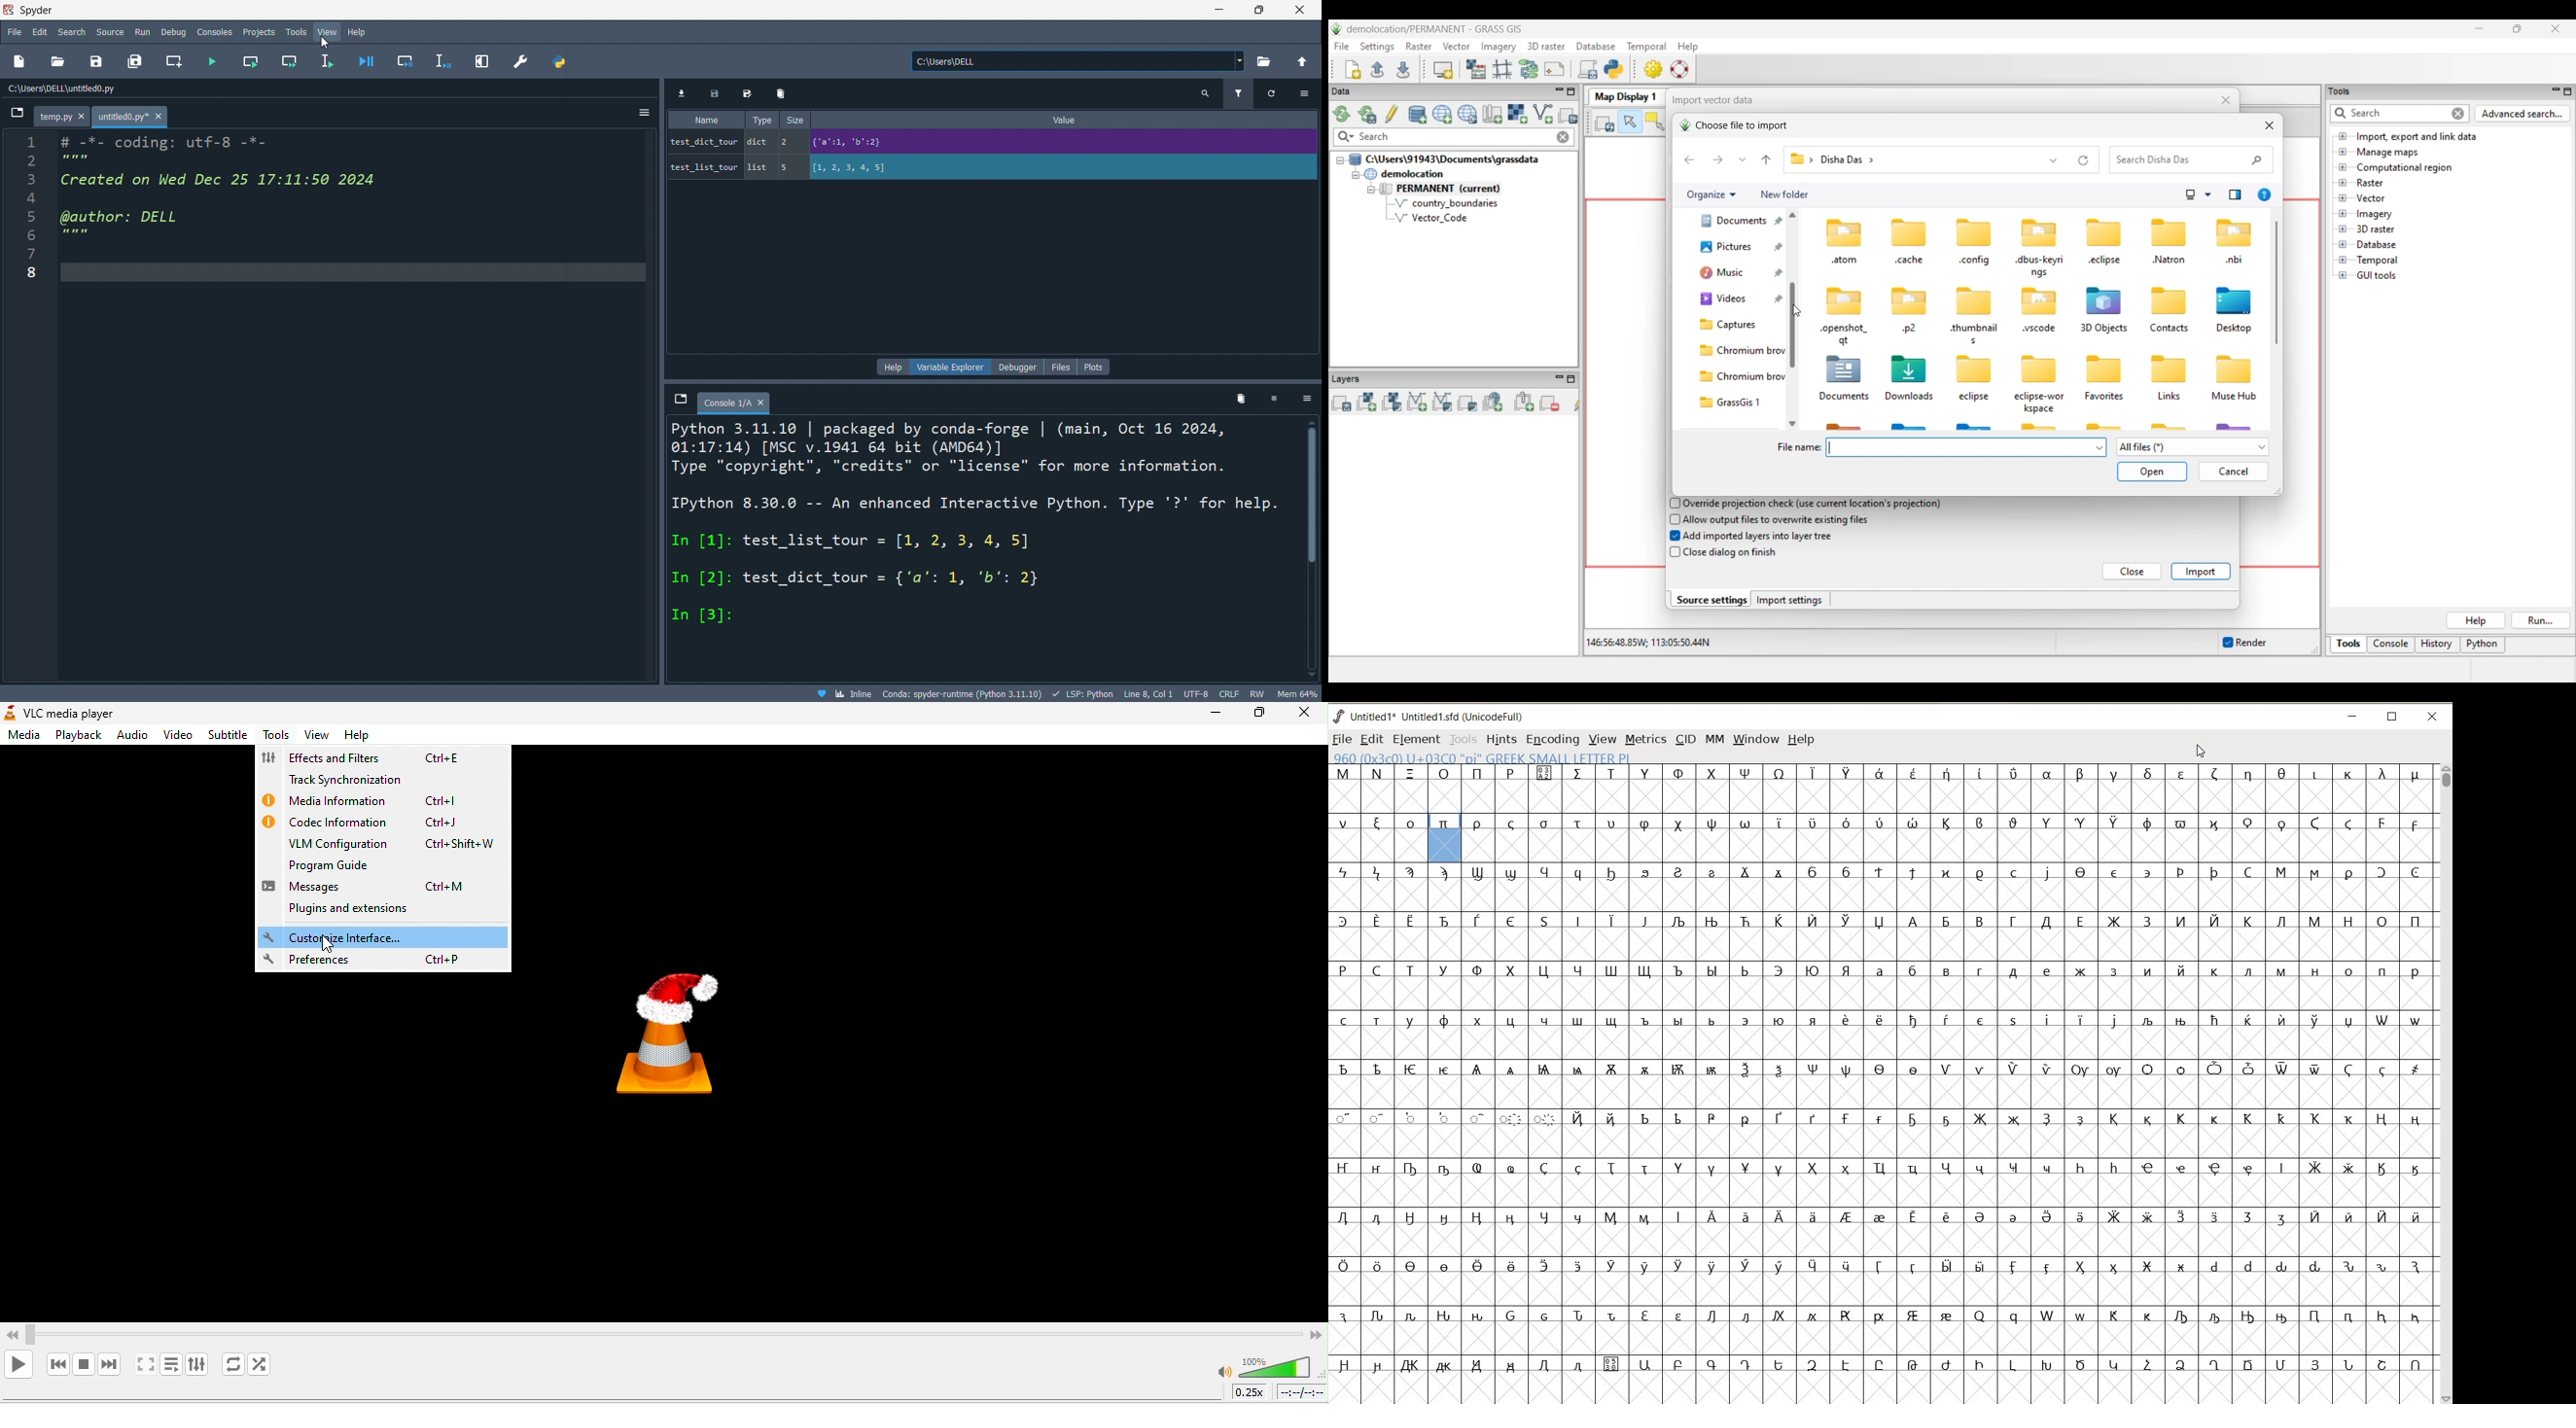  What do you see at coordinates (393, 846) in the screenshot?
I see `vlm configuration` at bounding box center [393, 846].